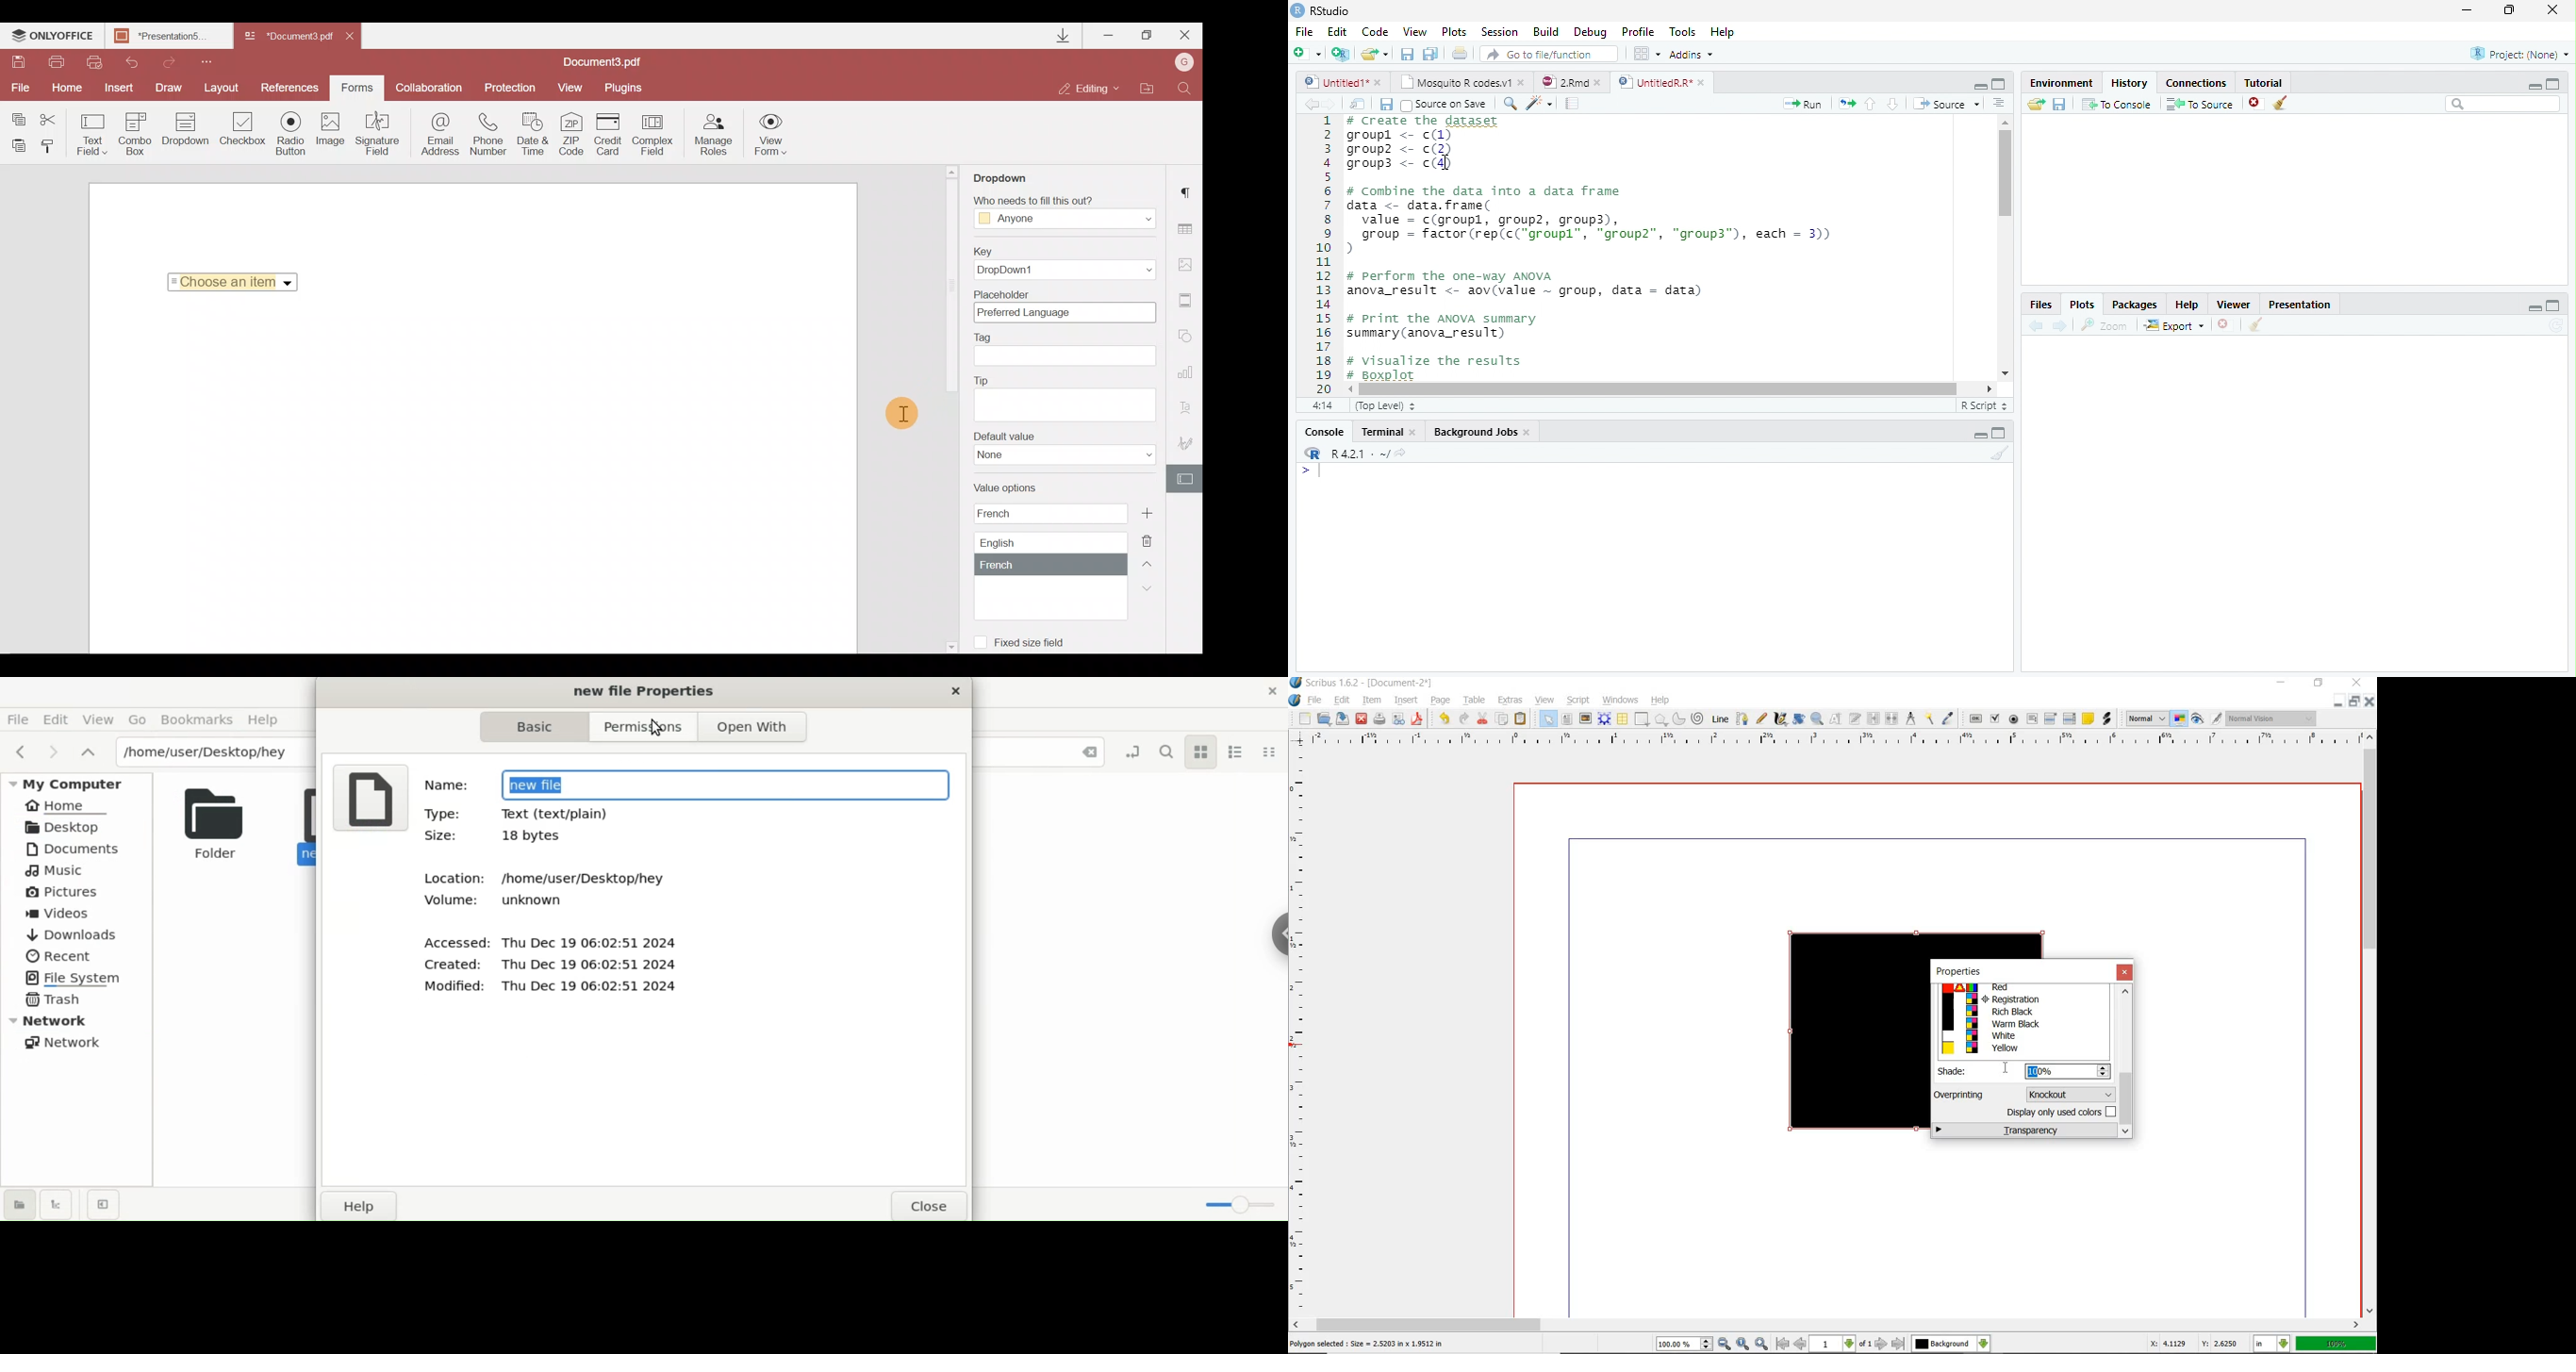 Image resolution: width=2576 pixels, height=1372 pixels. Describe the element at coordinates (1999, 85) in the screenshot. I see `Maximize` at that location.